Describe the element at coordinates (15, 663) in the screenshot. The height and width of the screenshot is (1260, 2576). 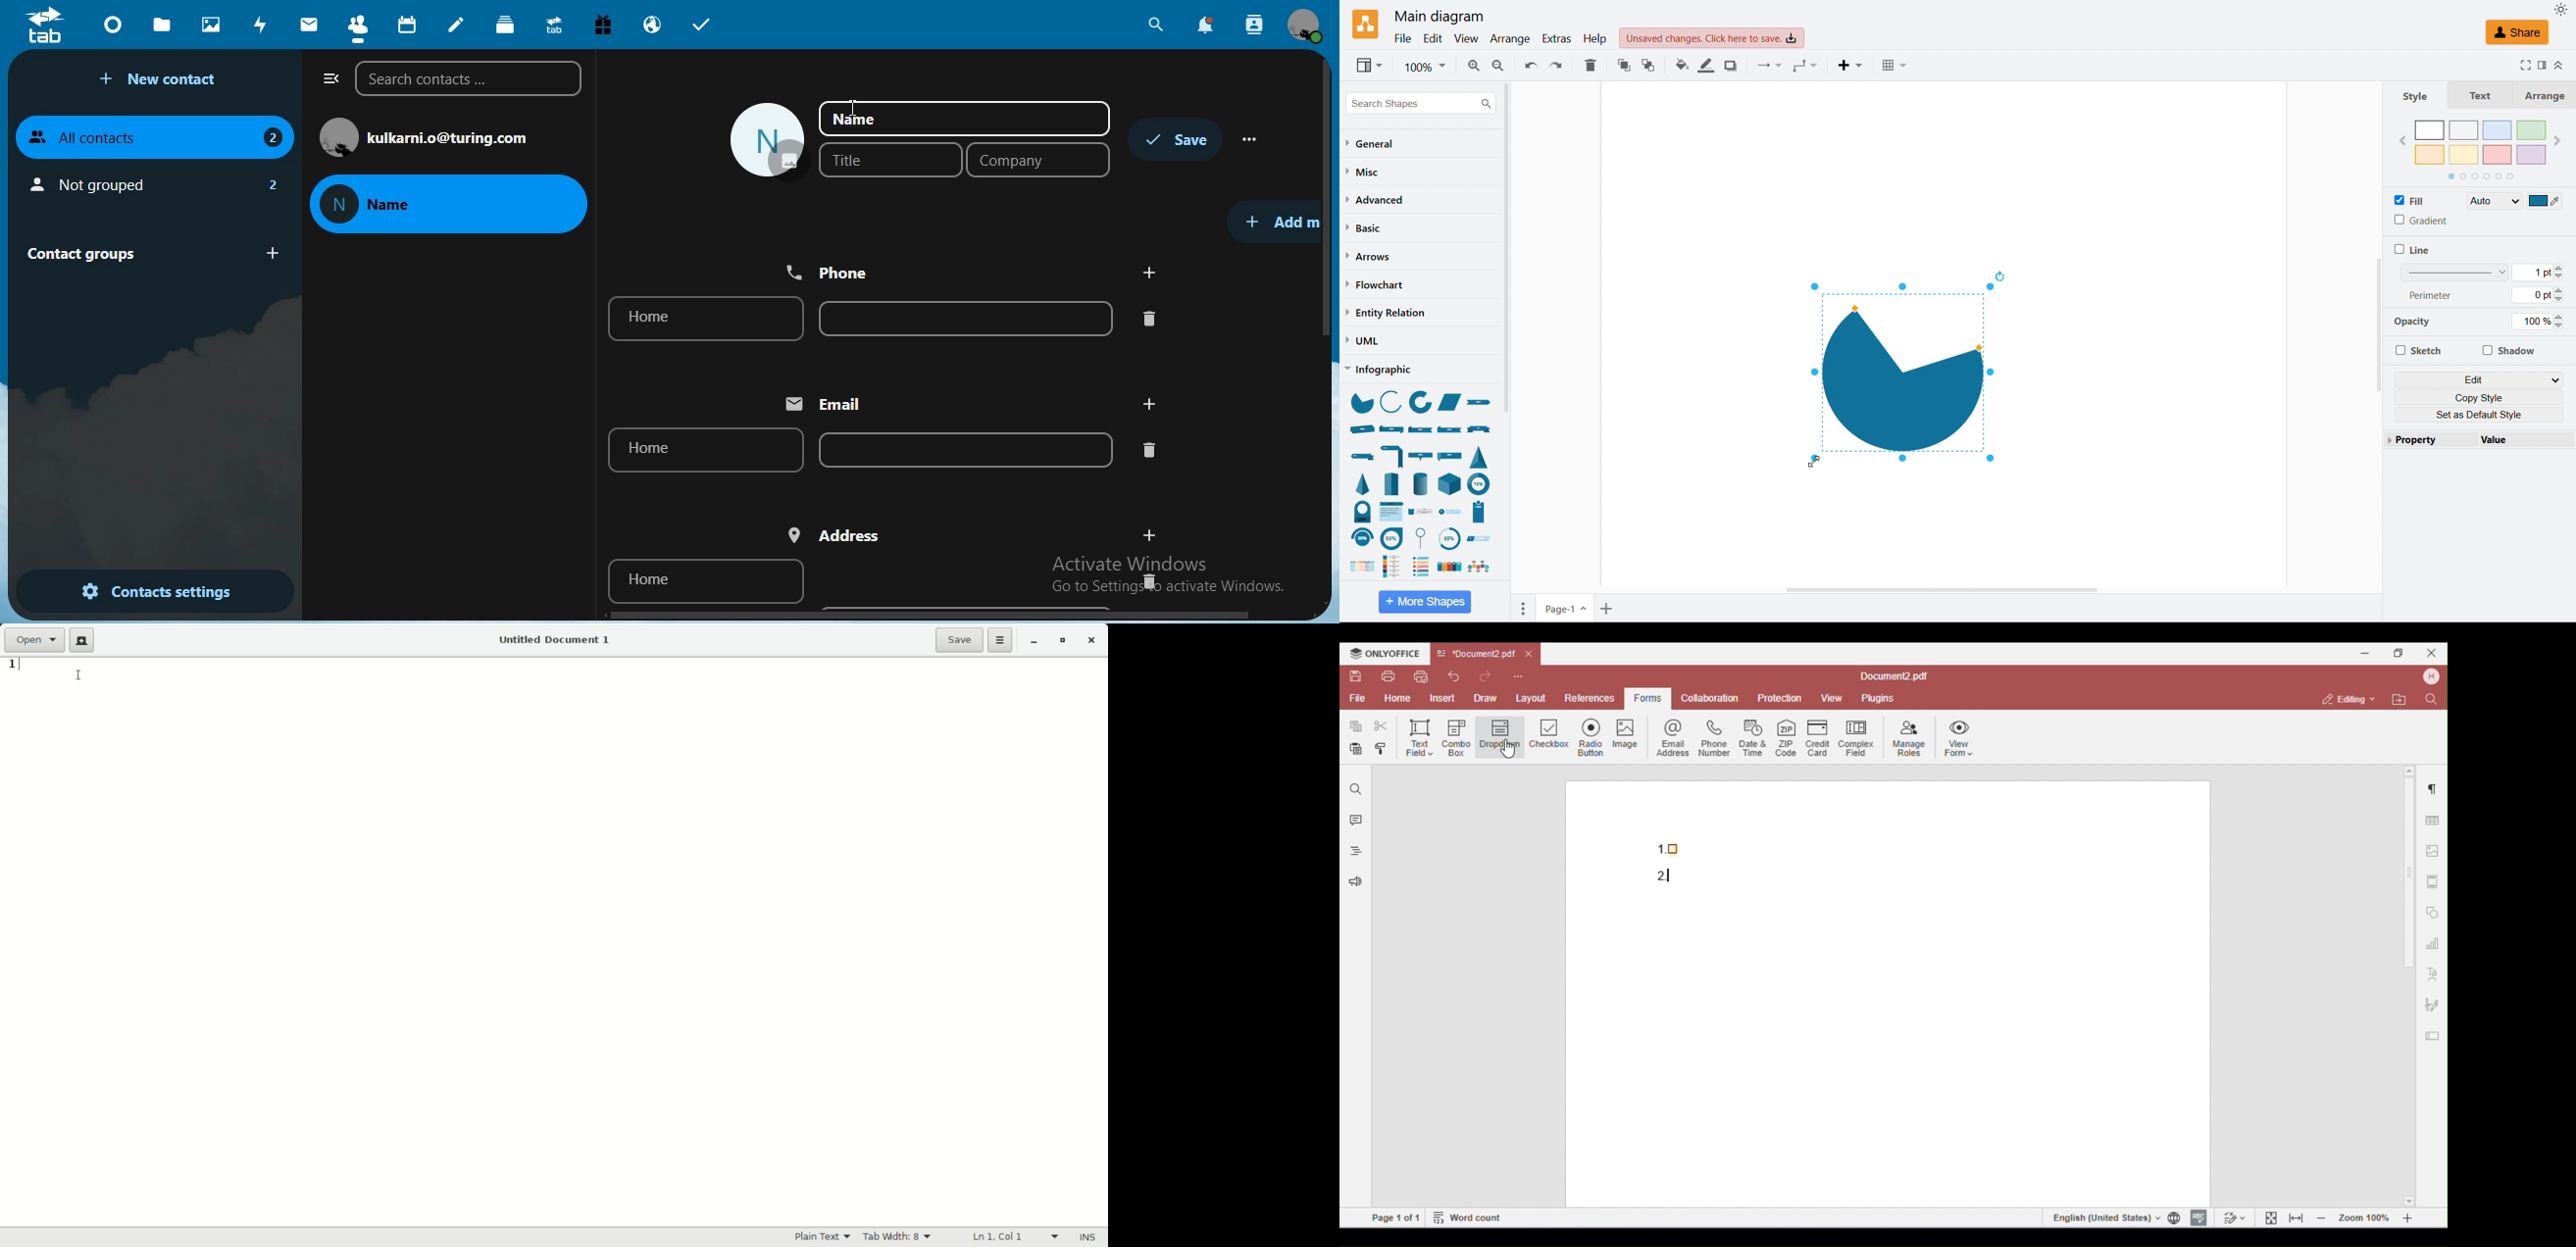
I see `1` at that location.